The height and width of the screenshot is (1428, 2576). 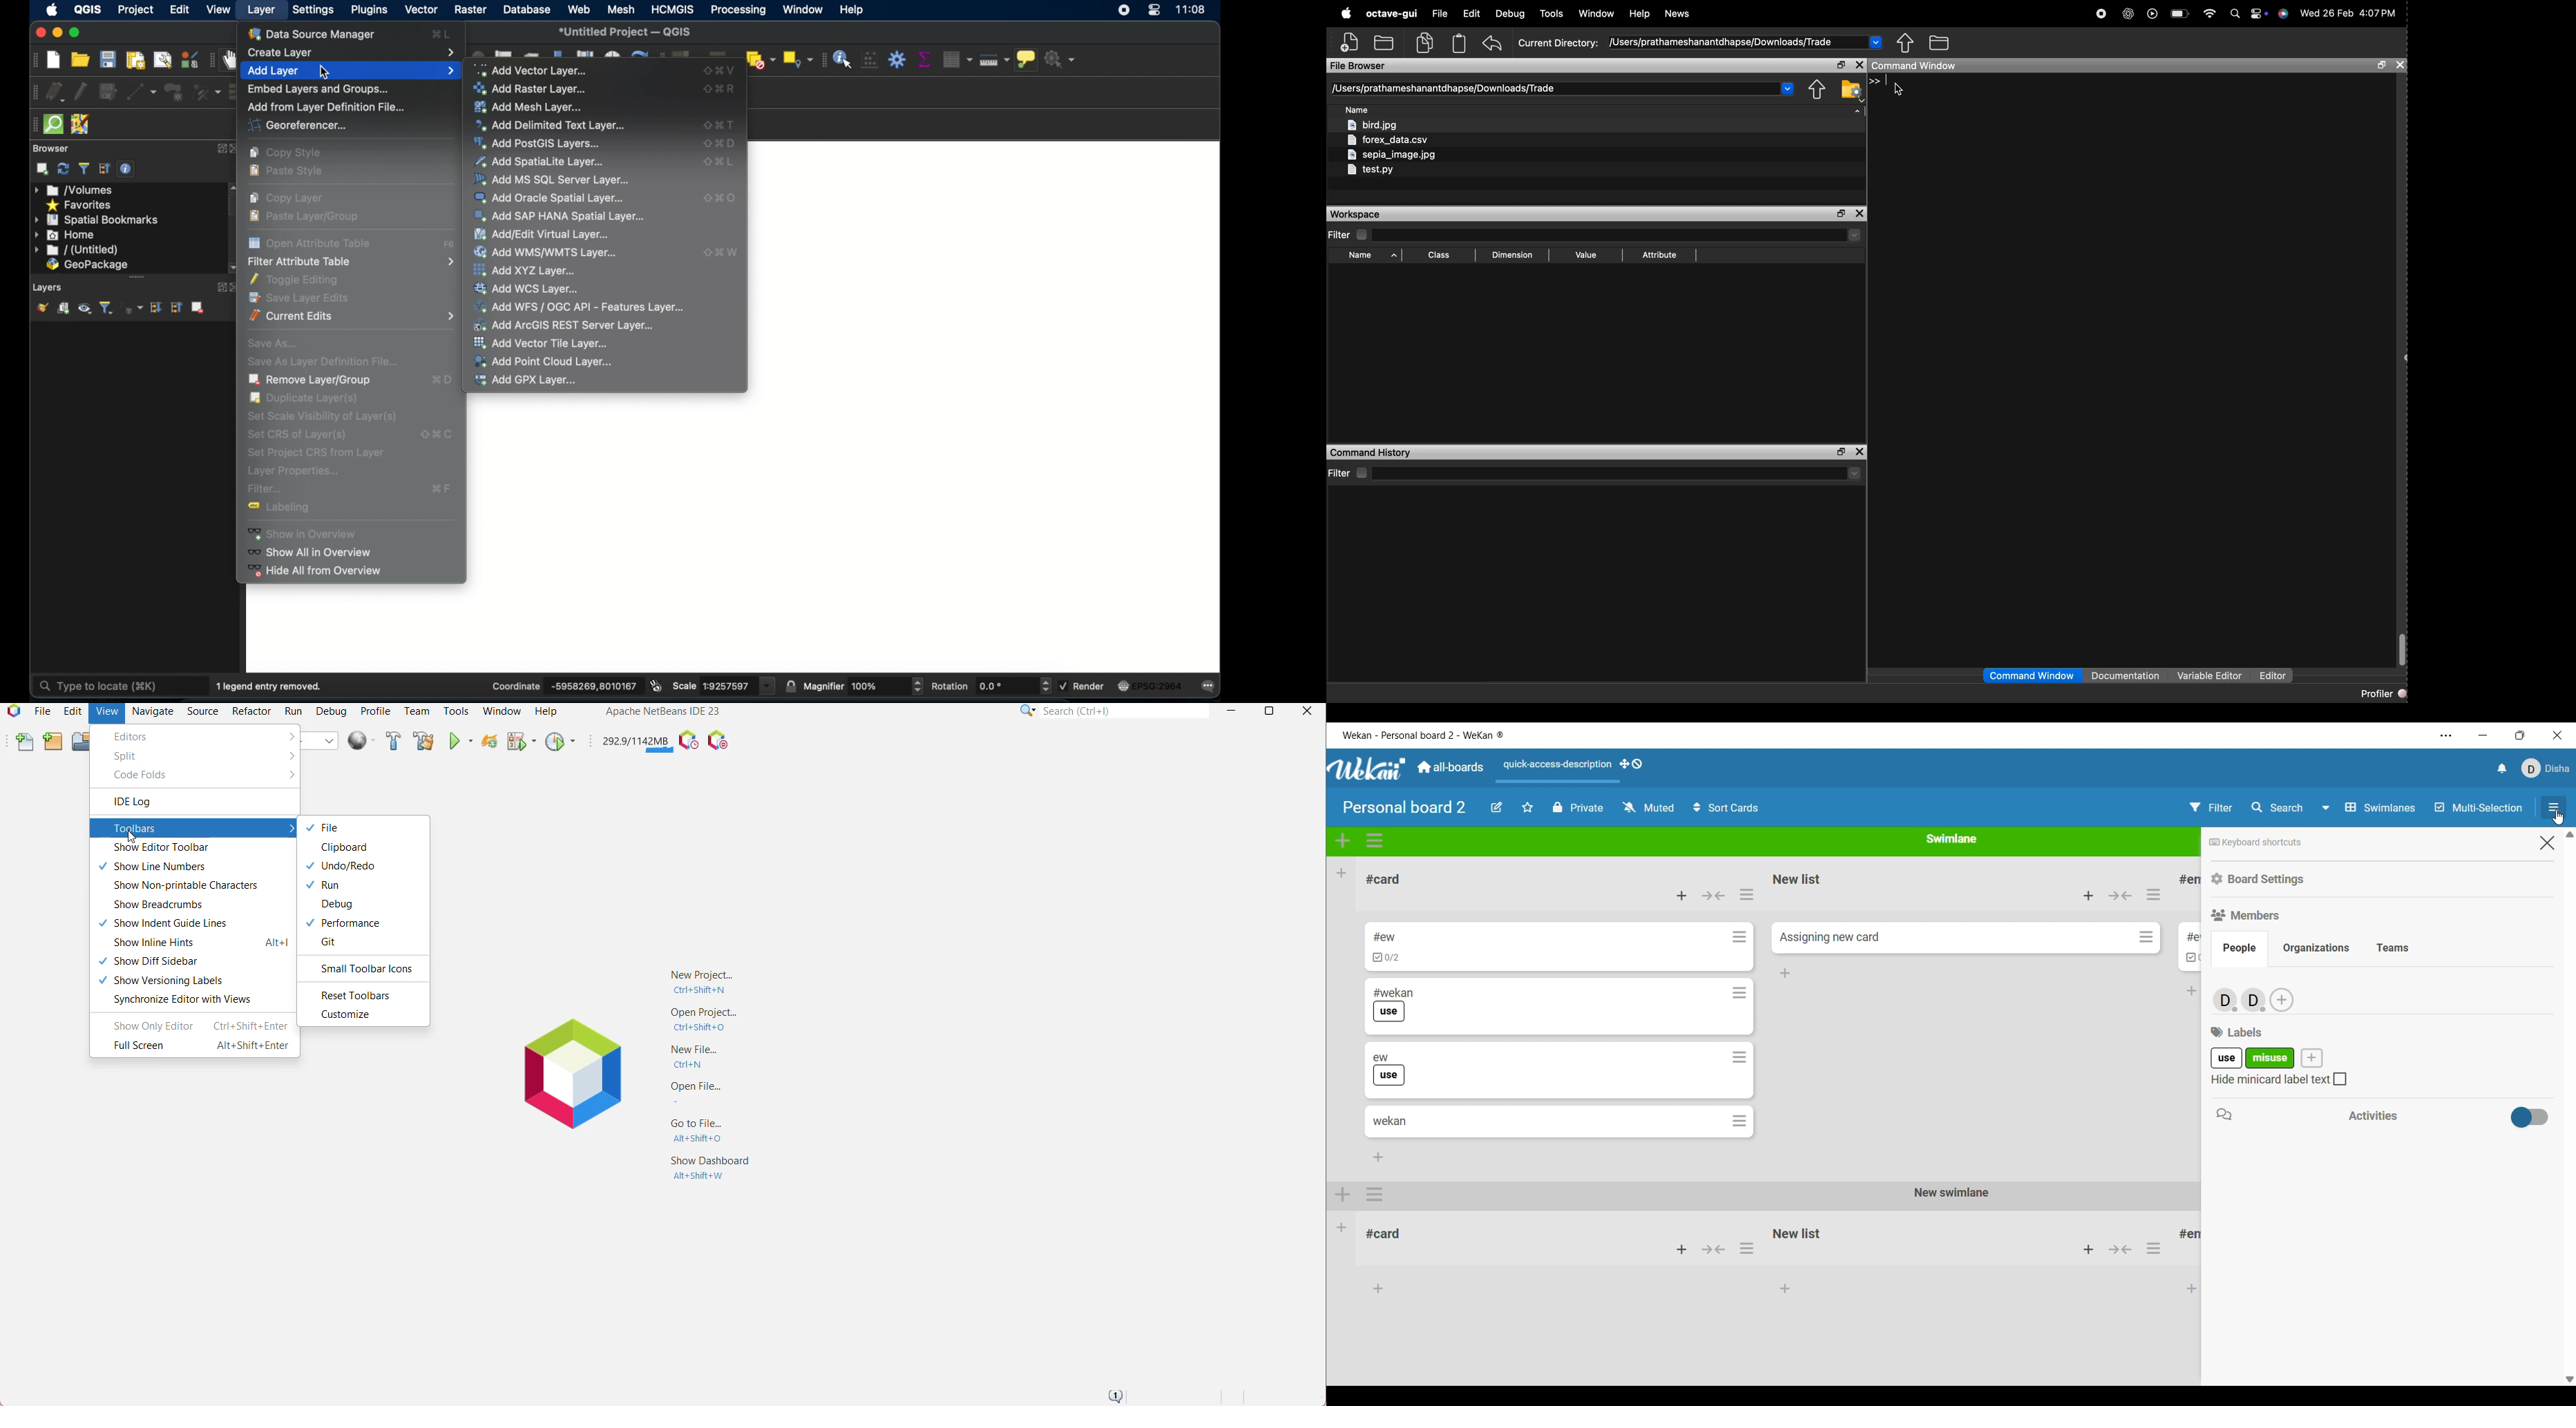 What do you see at coordinates (290, 172) in the screenshot?
I see `paste style` at bounding box center [290, 172].